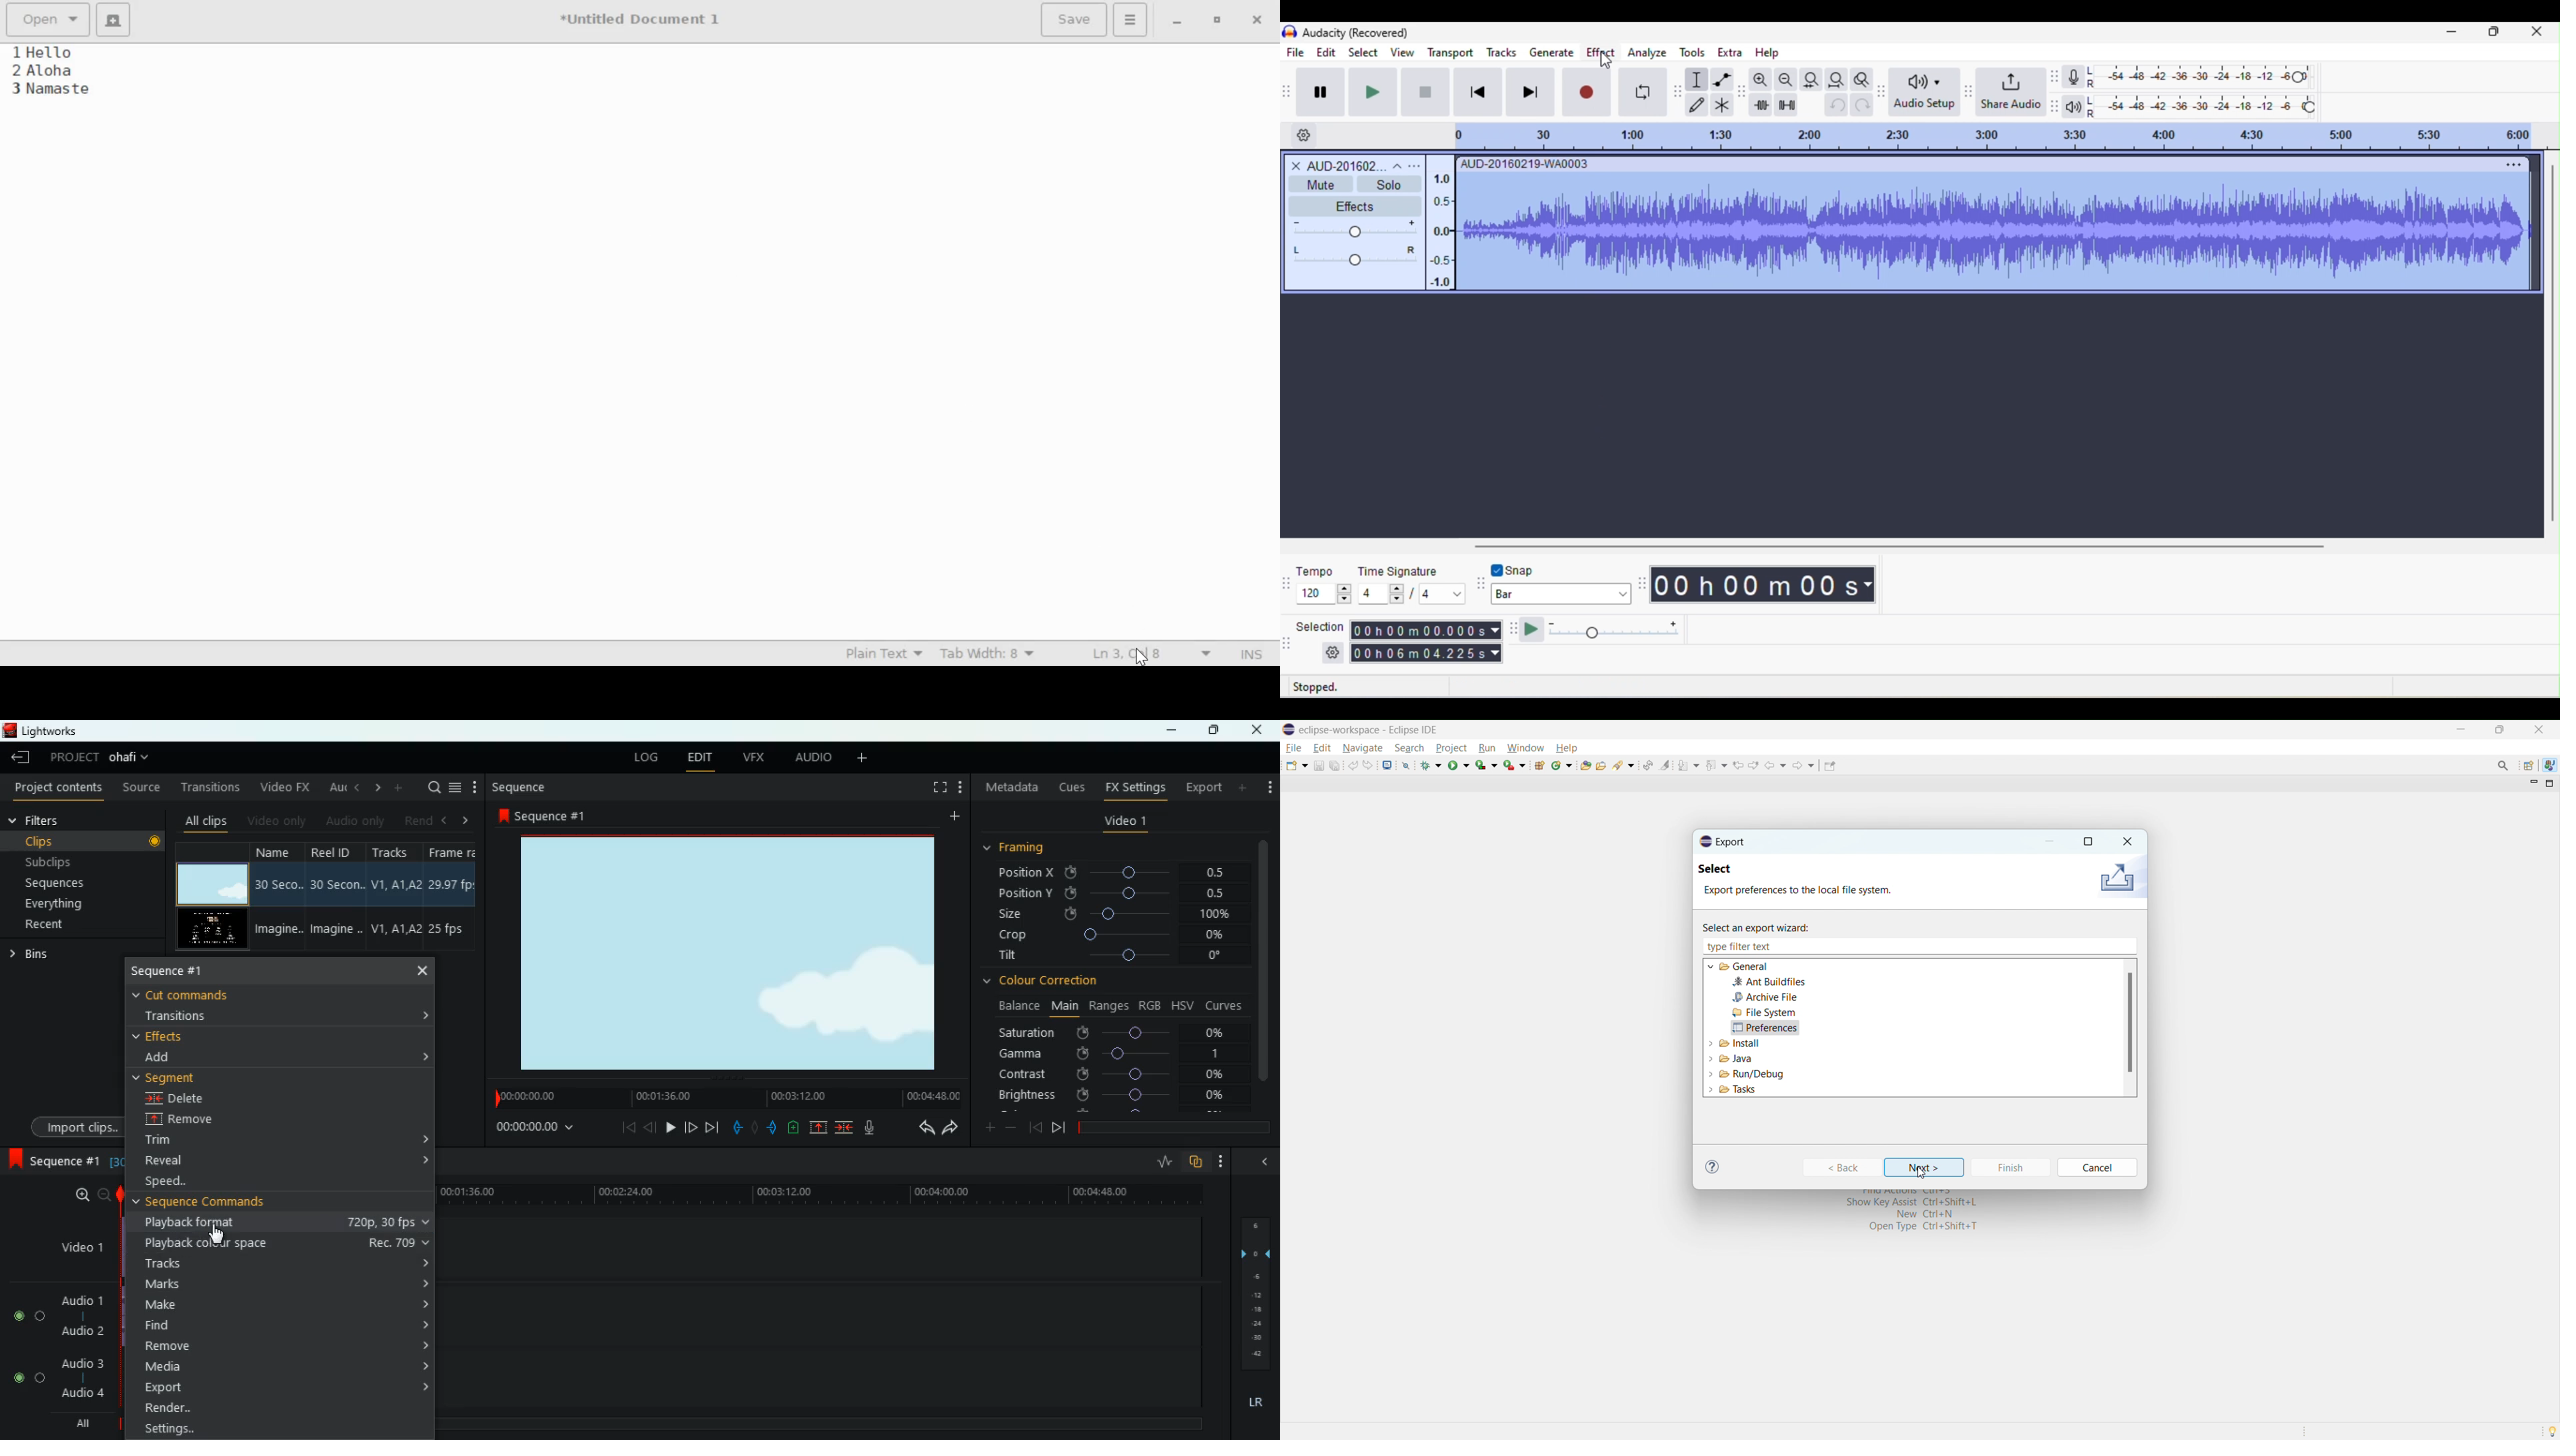 This screenshot has width=2576, height=1456. What do you see at coordinates (287, 1243) in the screenshot?
I see `playback colour space` at bounding box center [287, 1243].